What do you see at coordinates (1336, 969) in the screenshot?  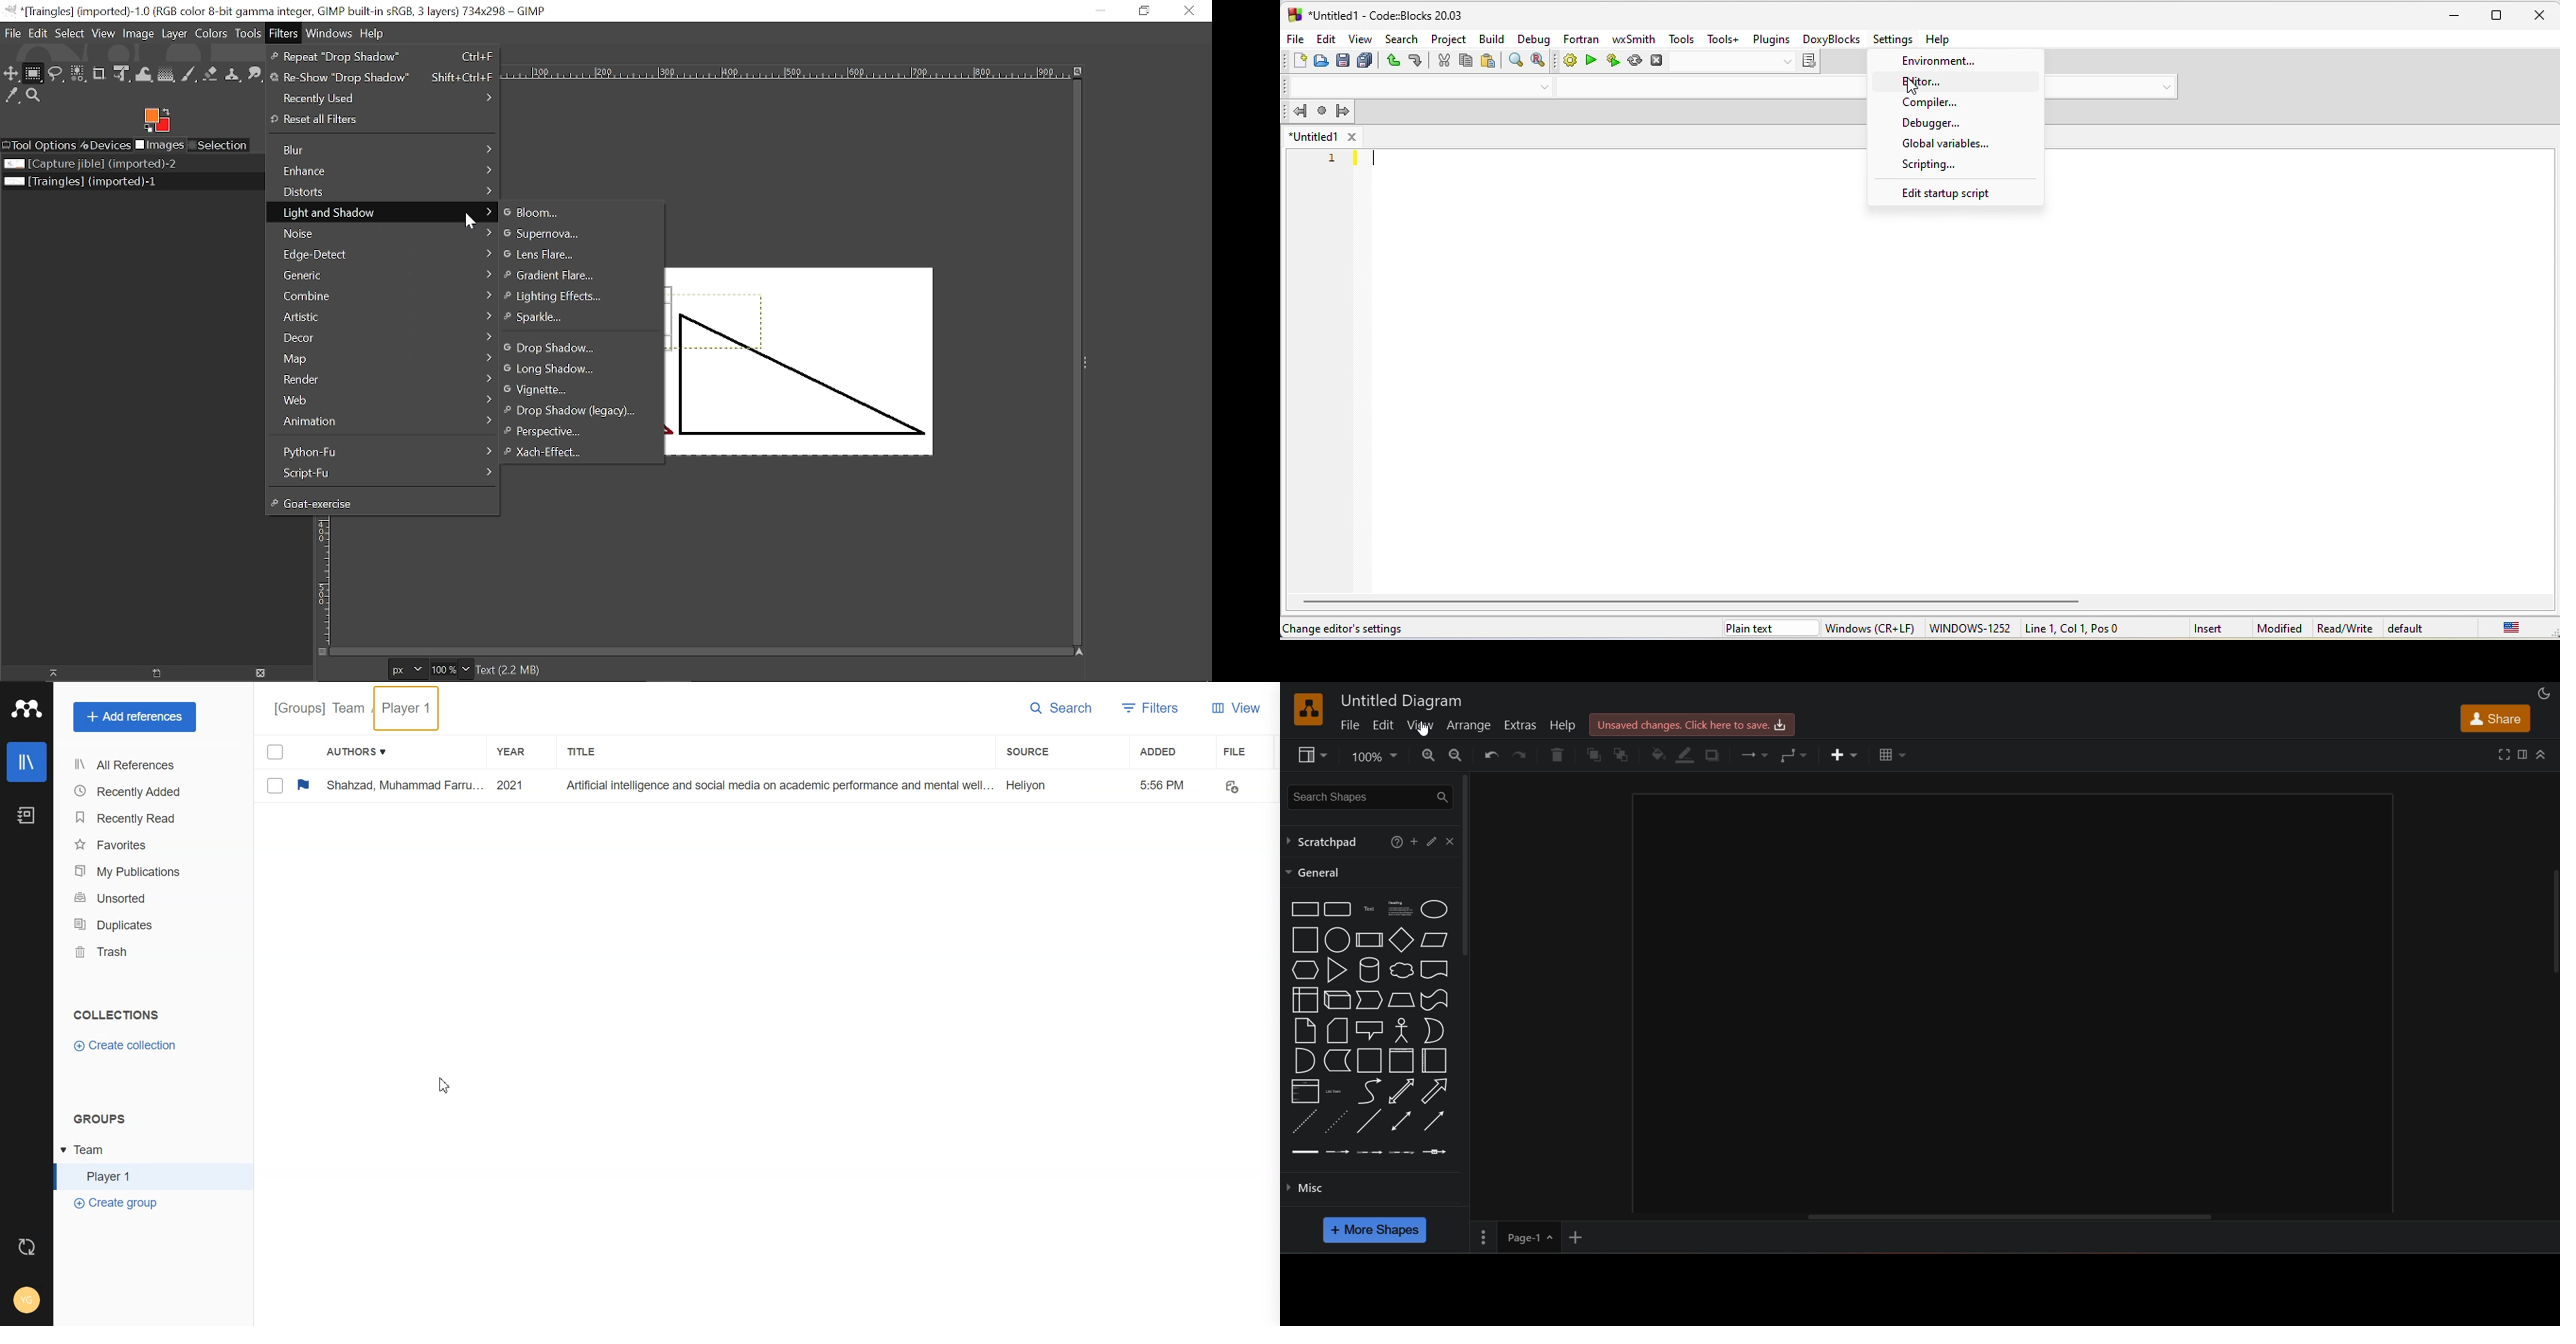 I see `triangle` at bounding box center [1336, 969].